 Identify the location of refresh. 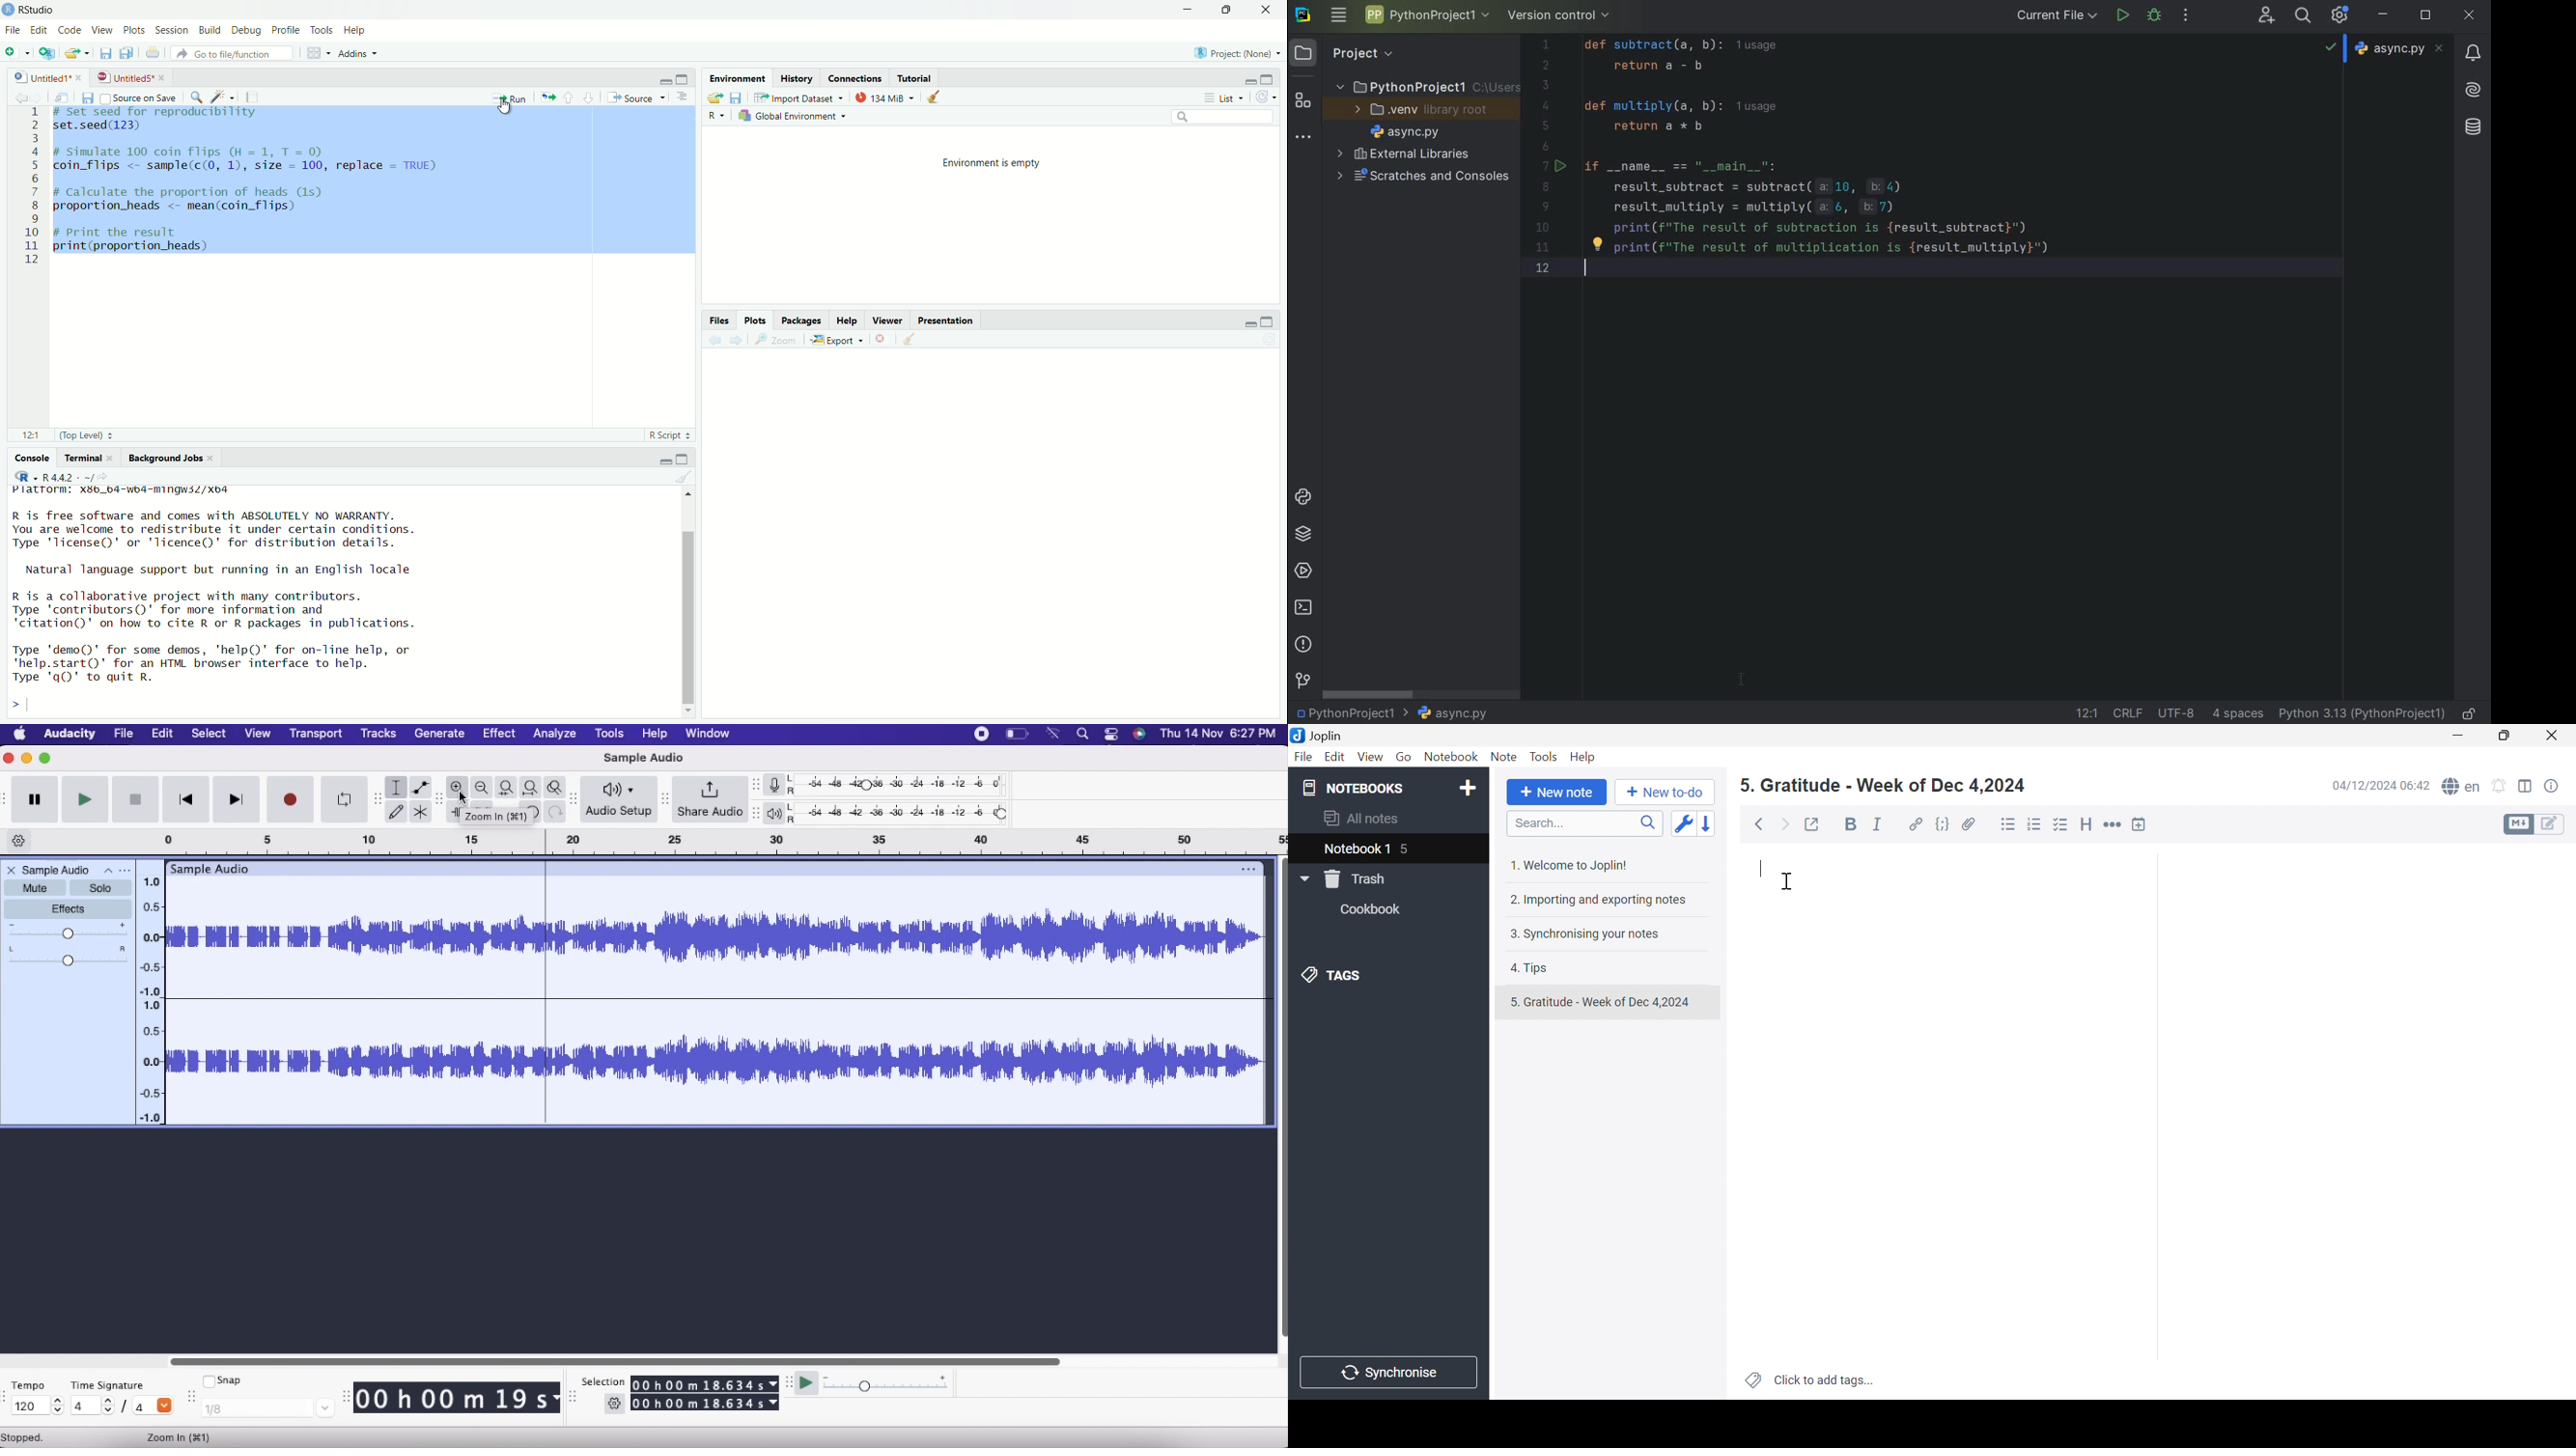
(1272, 97).